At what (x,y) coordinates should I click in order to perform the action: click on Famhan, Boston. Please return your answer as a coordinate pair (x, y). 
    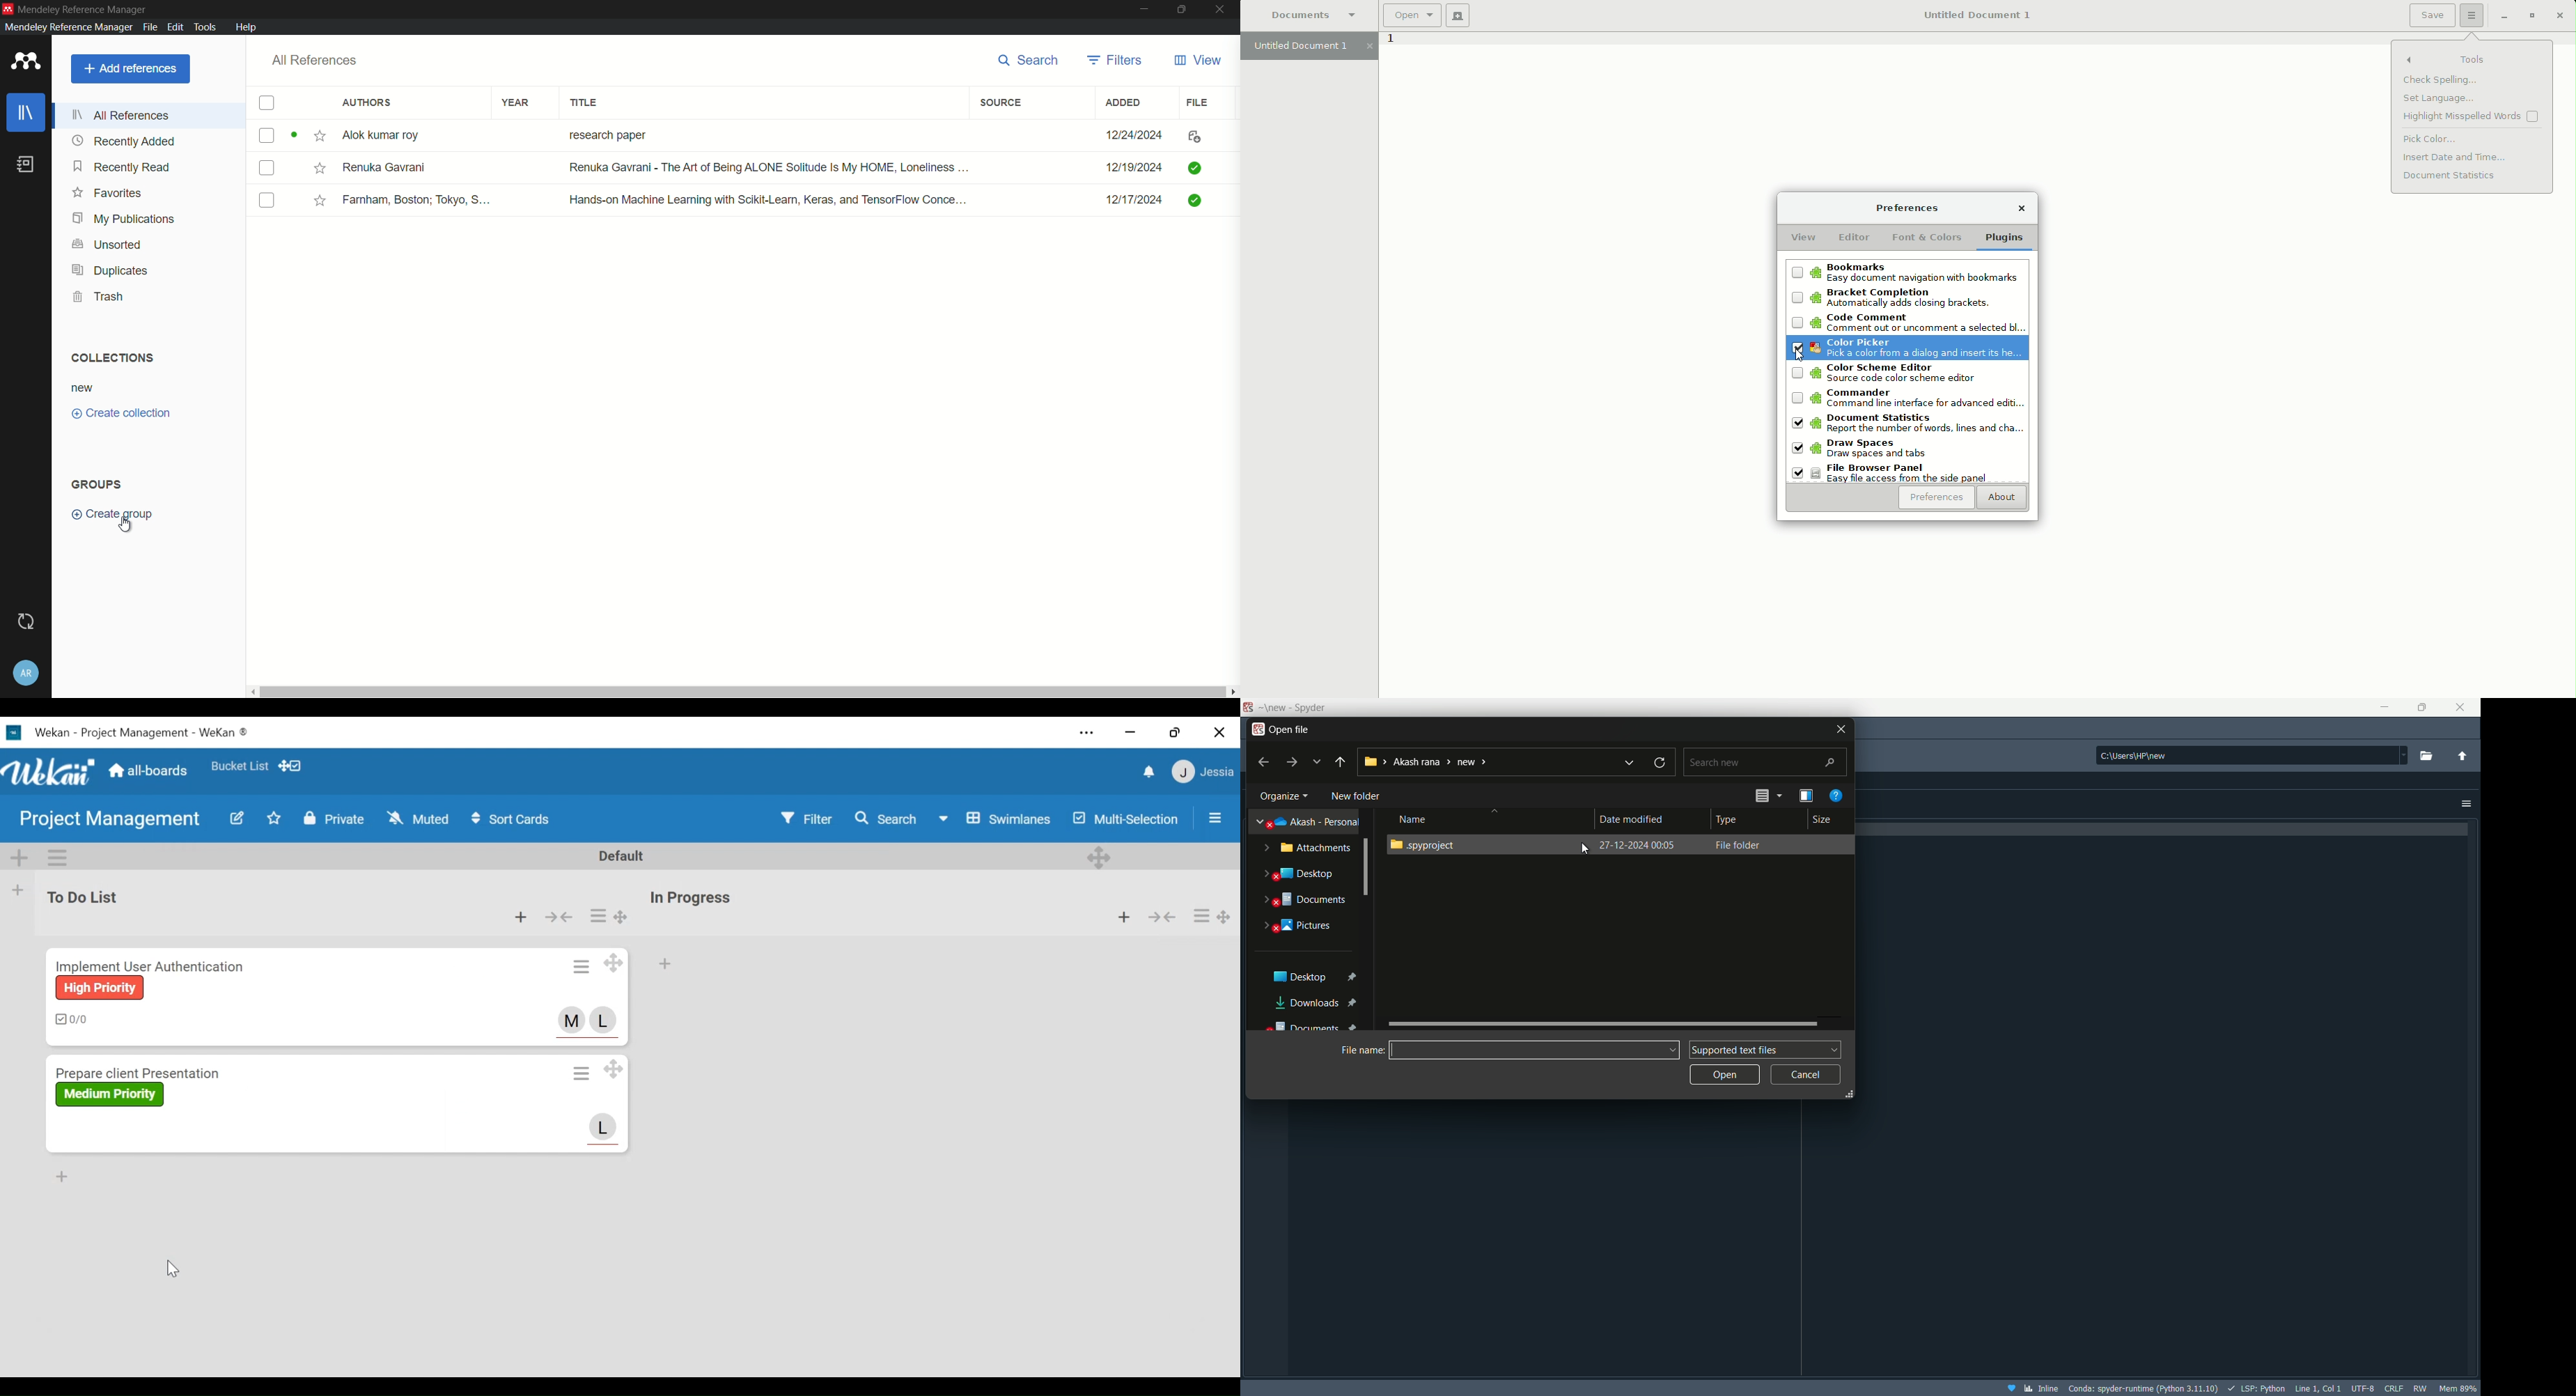
    Looking at the image, I should click on (418, 202).